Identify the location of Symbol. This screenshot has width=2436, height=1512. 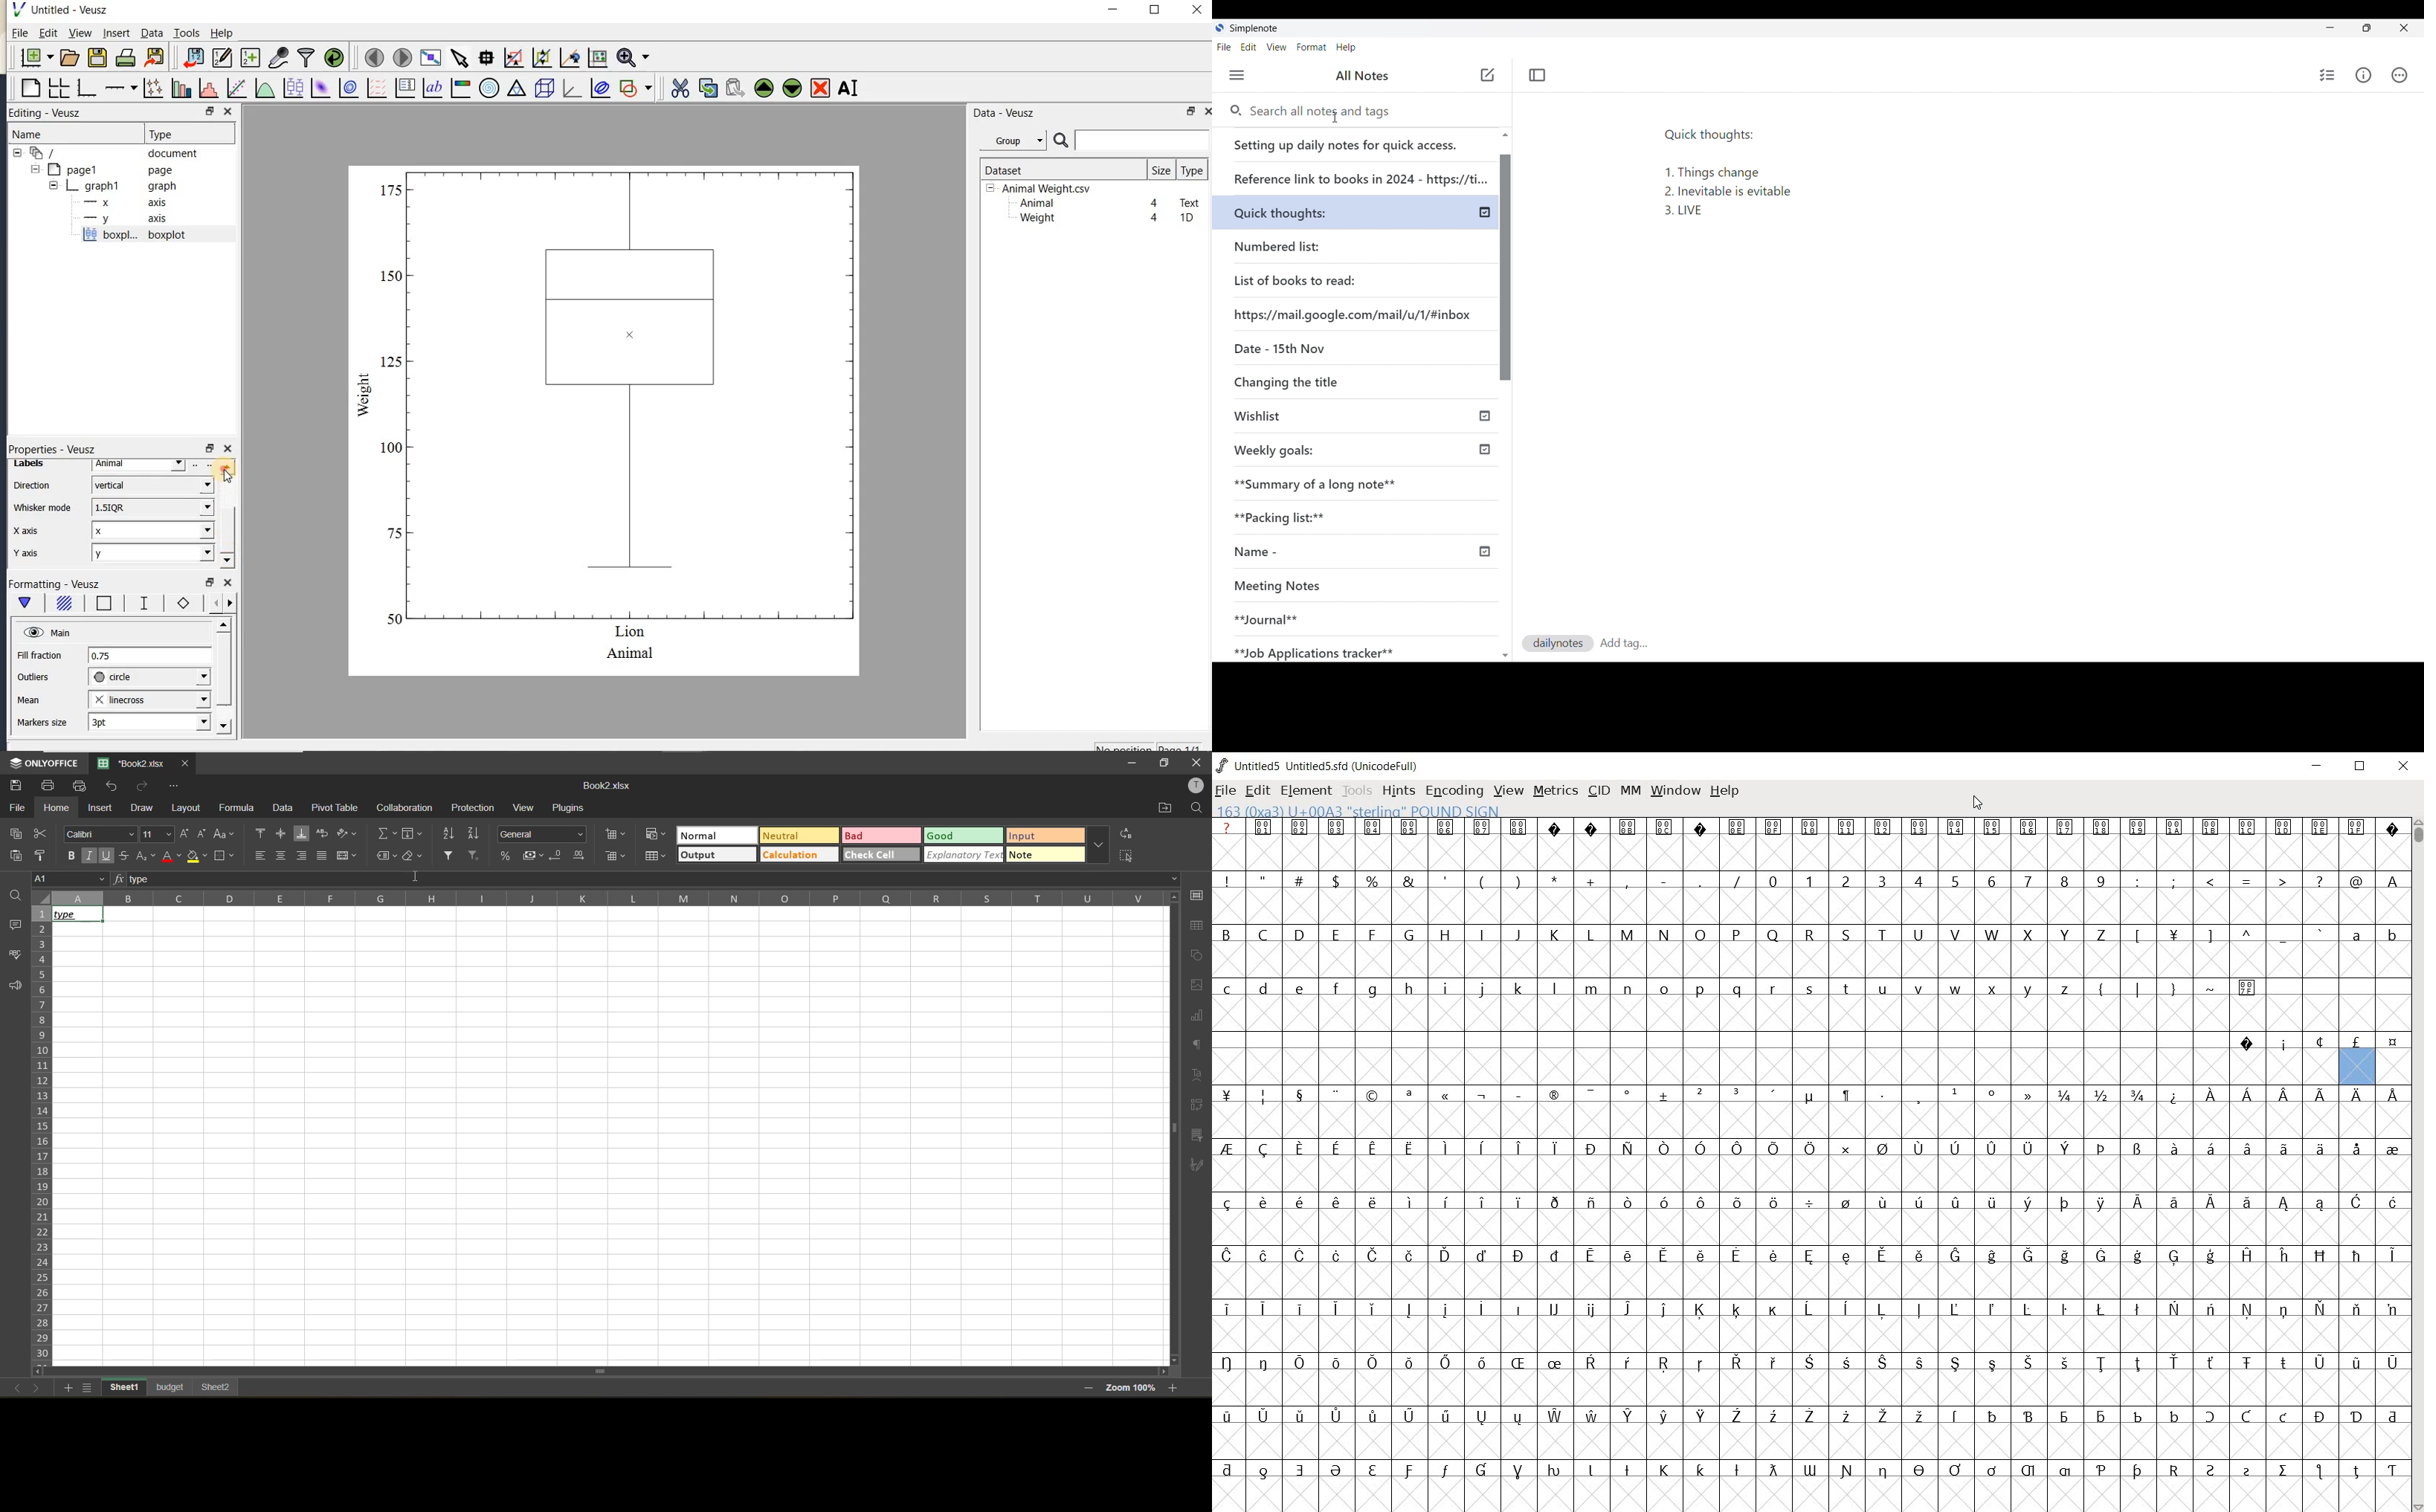
(1481, 1417).